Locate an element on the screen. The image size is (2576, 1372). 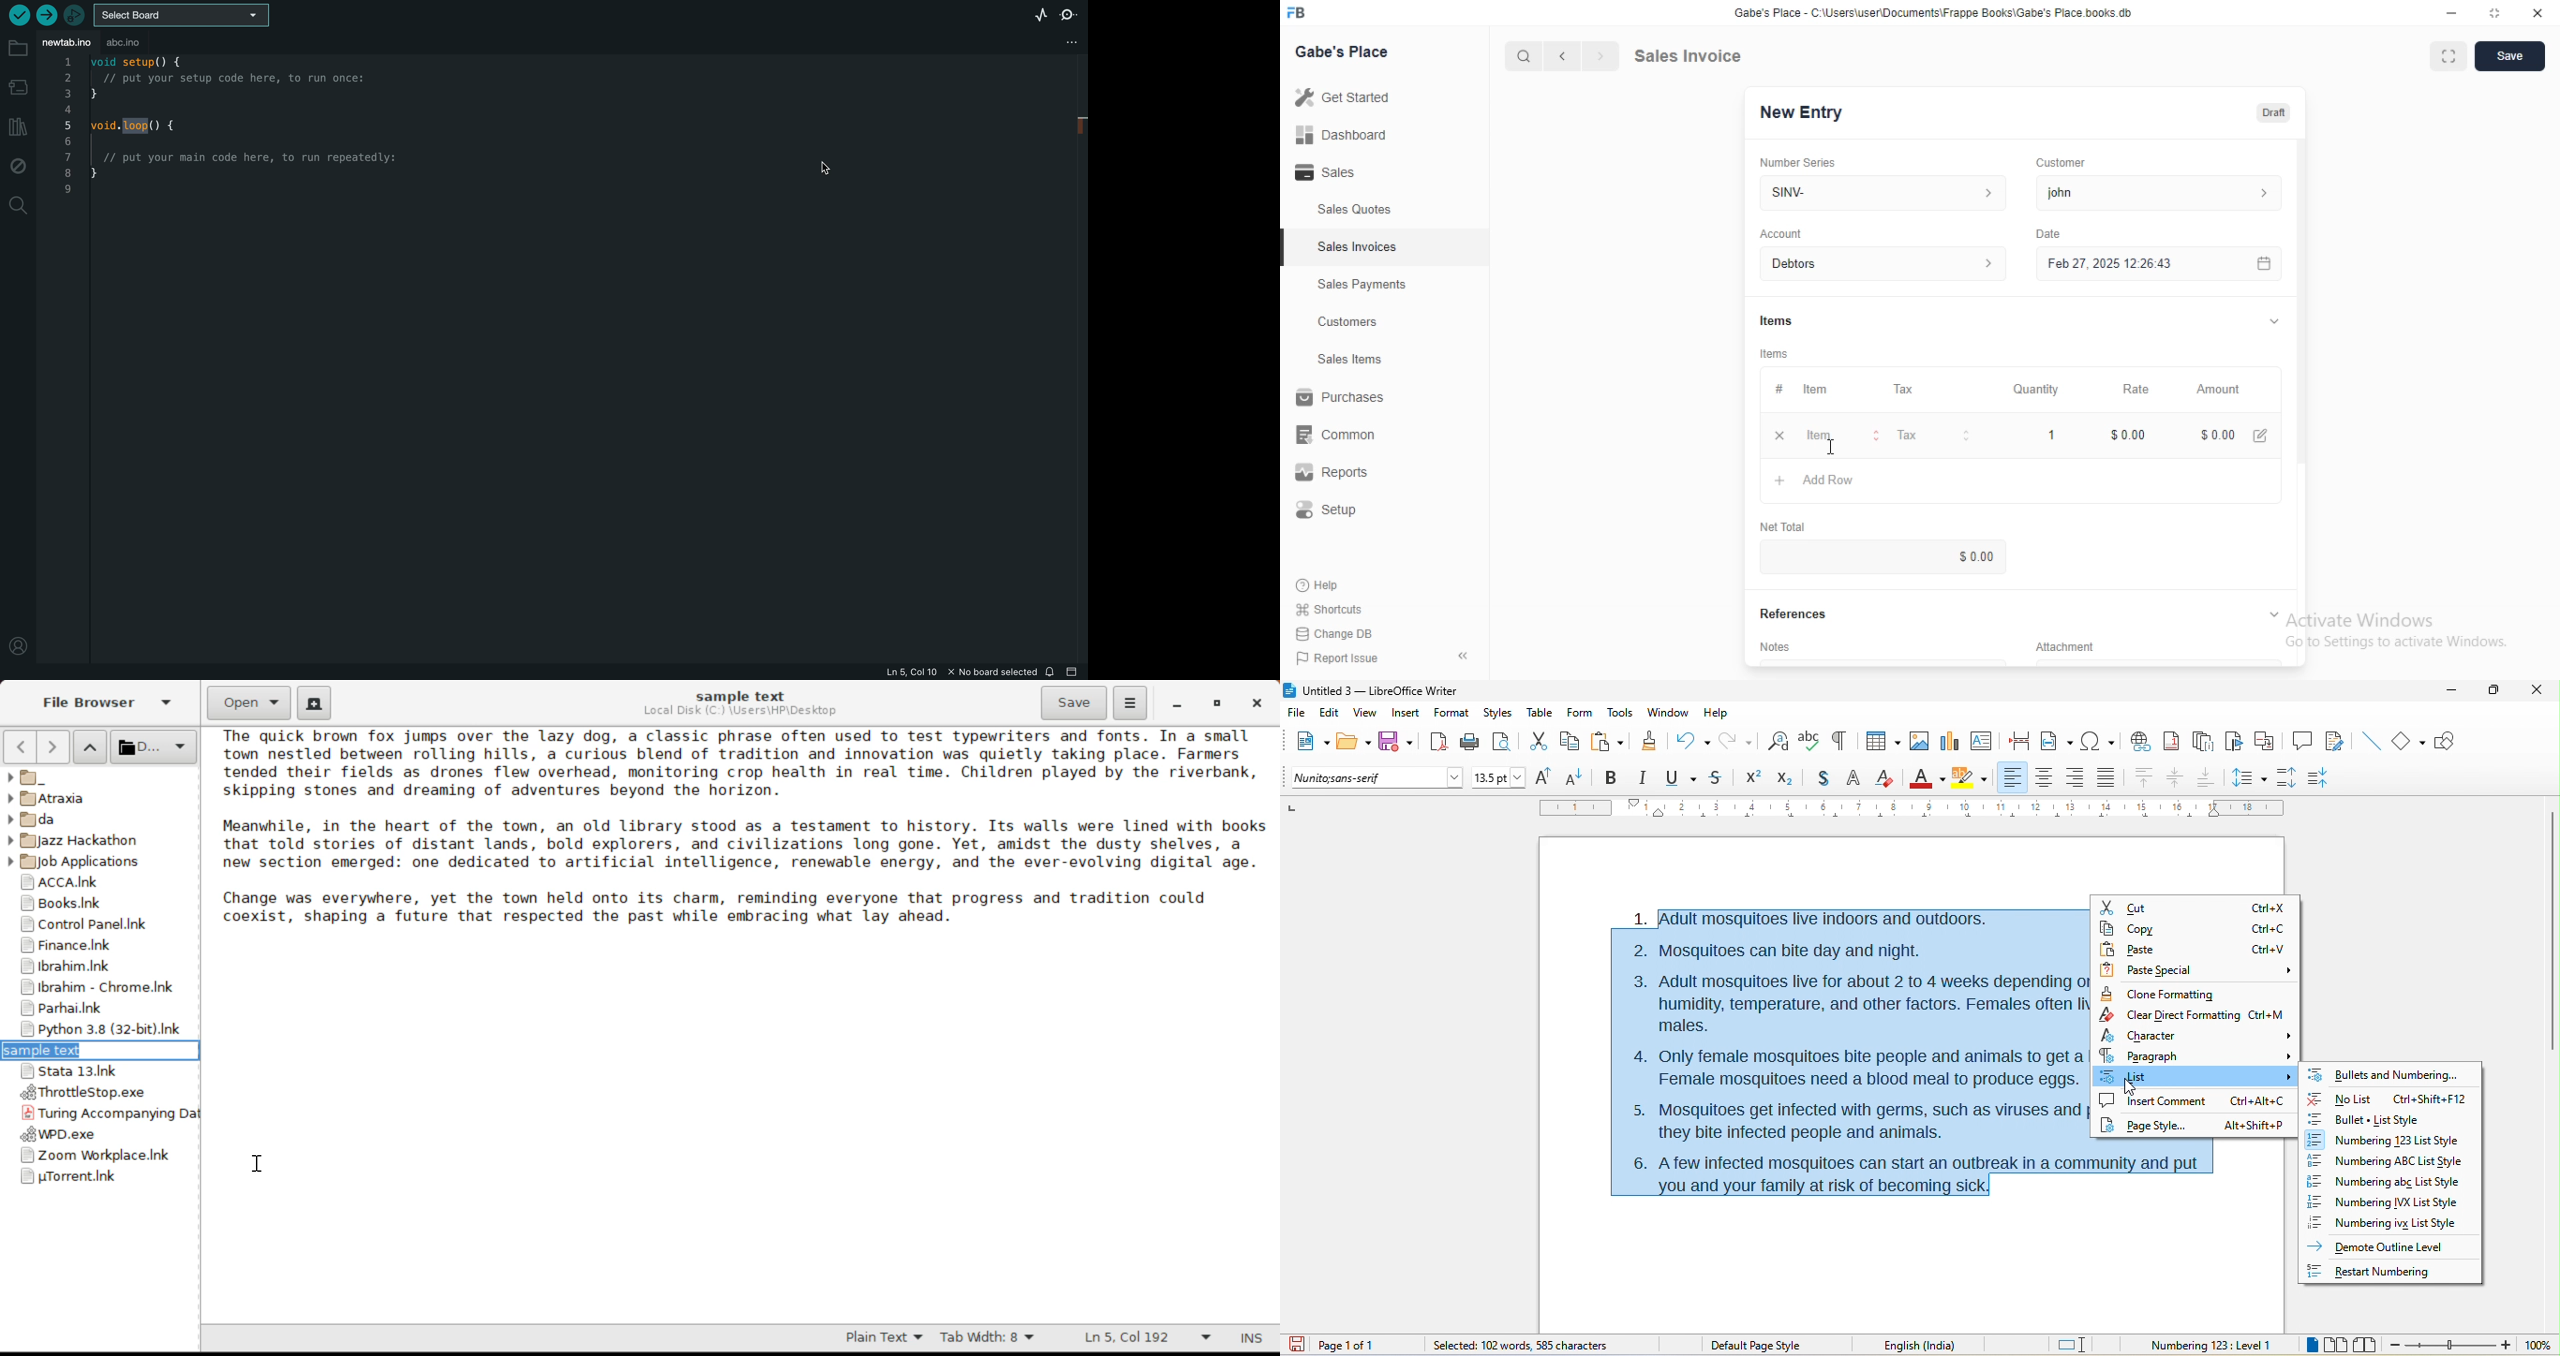
Notes is located at coordinates (1774, 645).